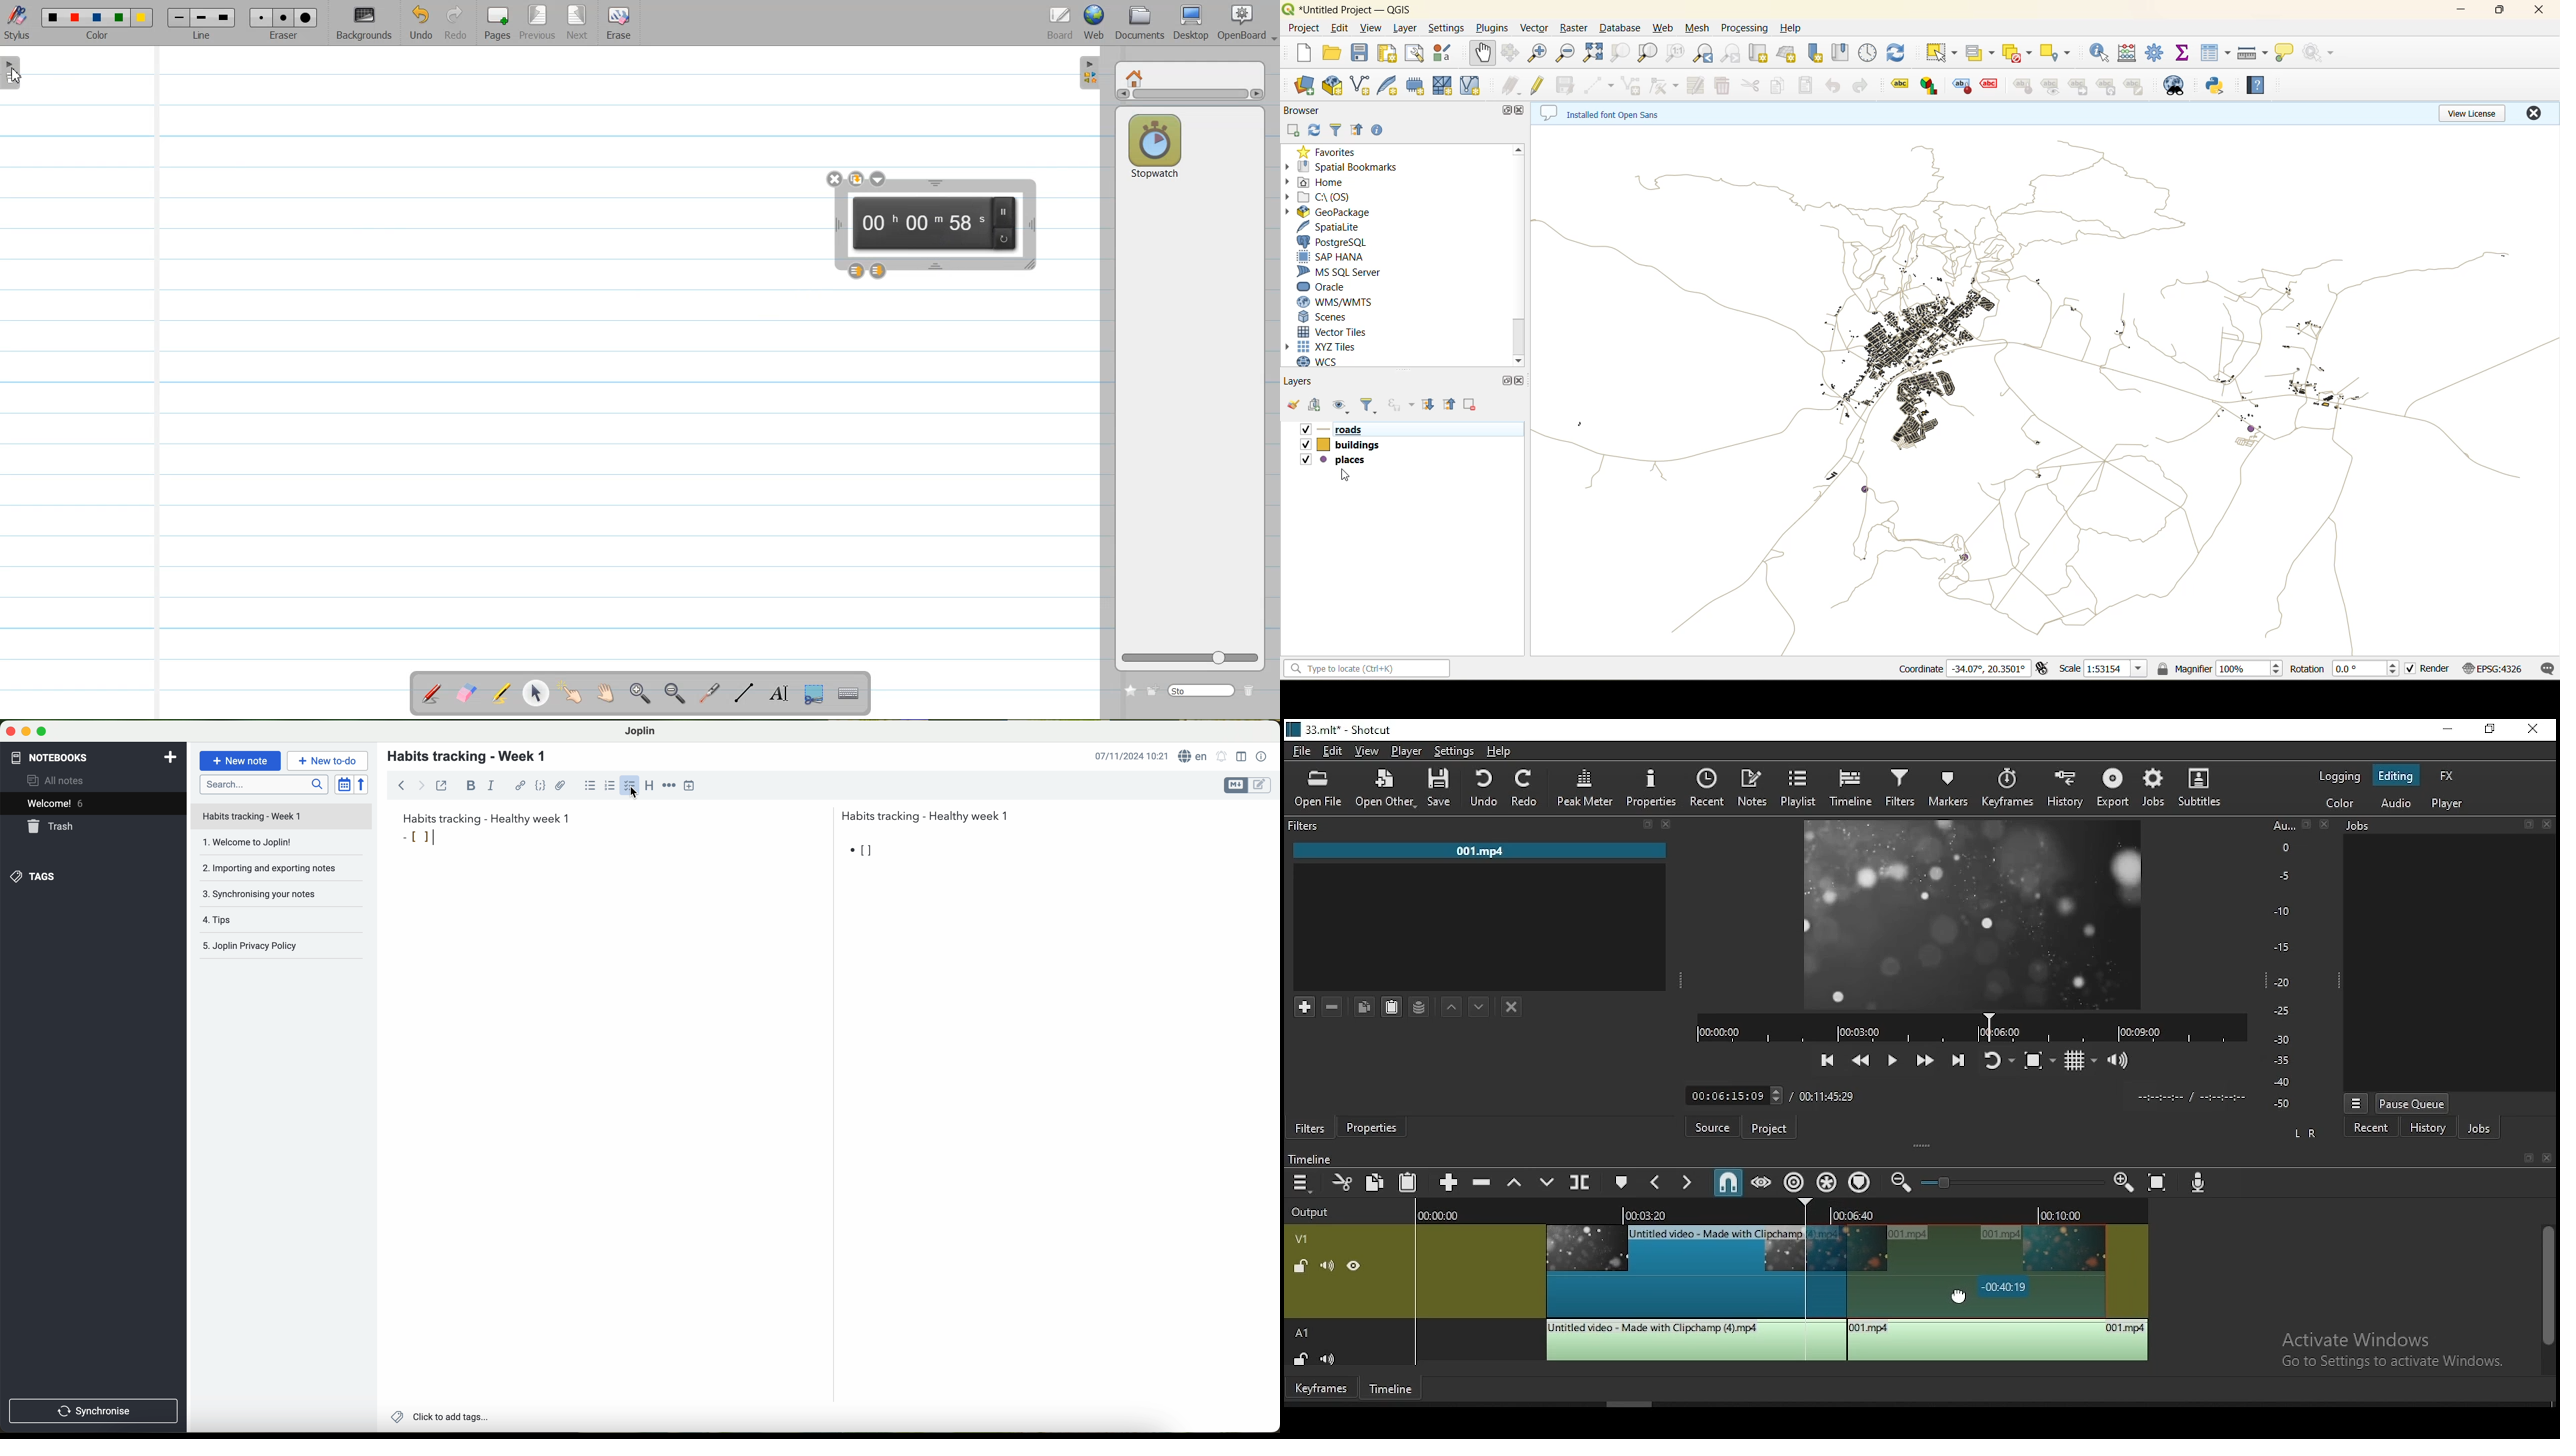 The image size is (2576, 1456). Describe the element at coordinates (1600, 85) in the screenshot. I see `digitize` at that location.